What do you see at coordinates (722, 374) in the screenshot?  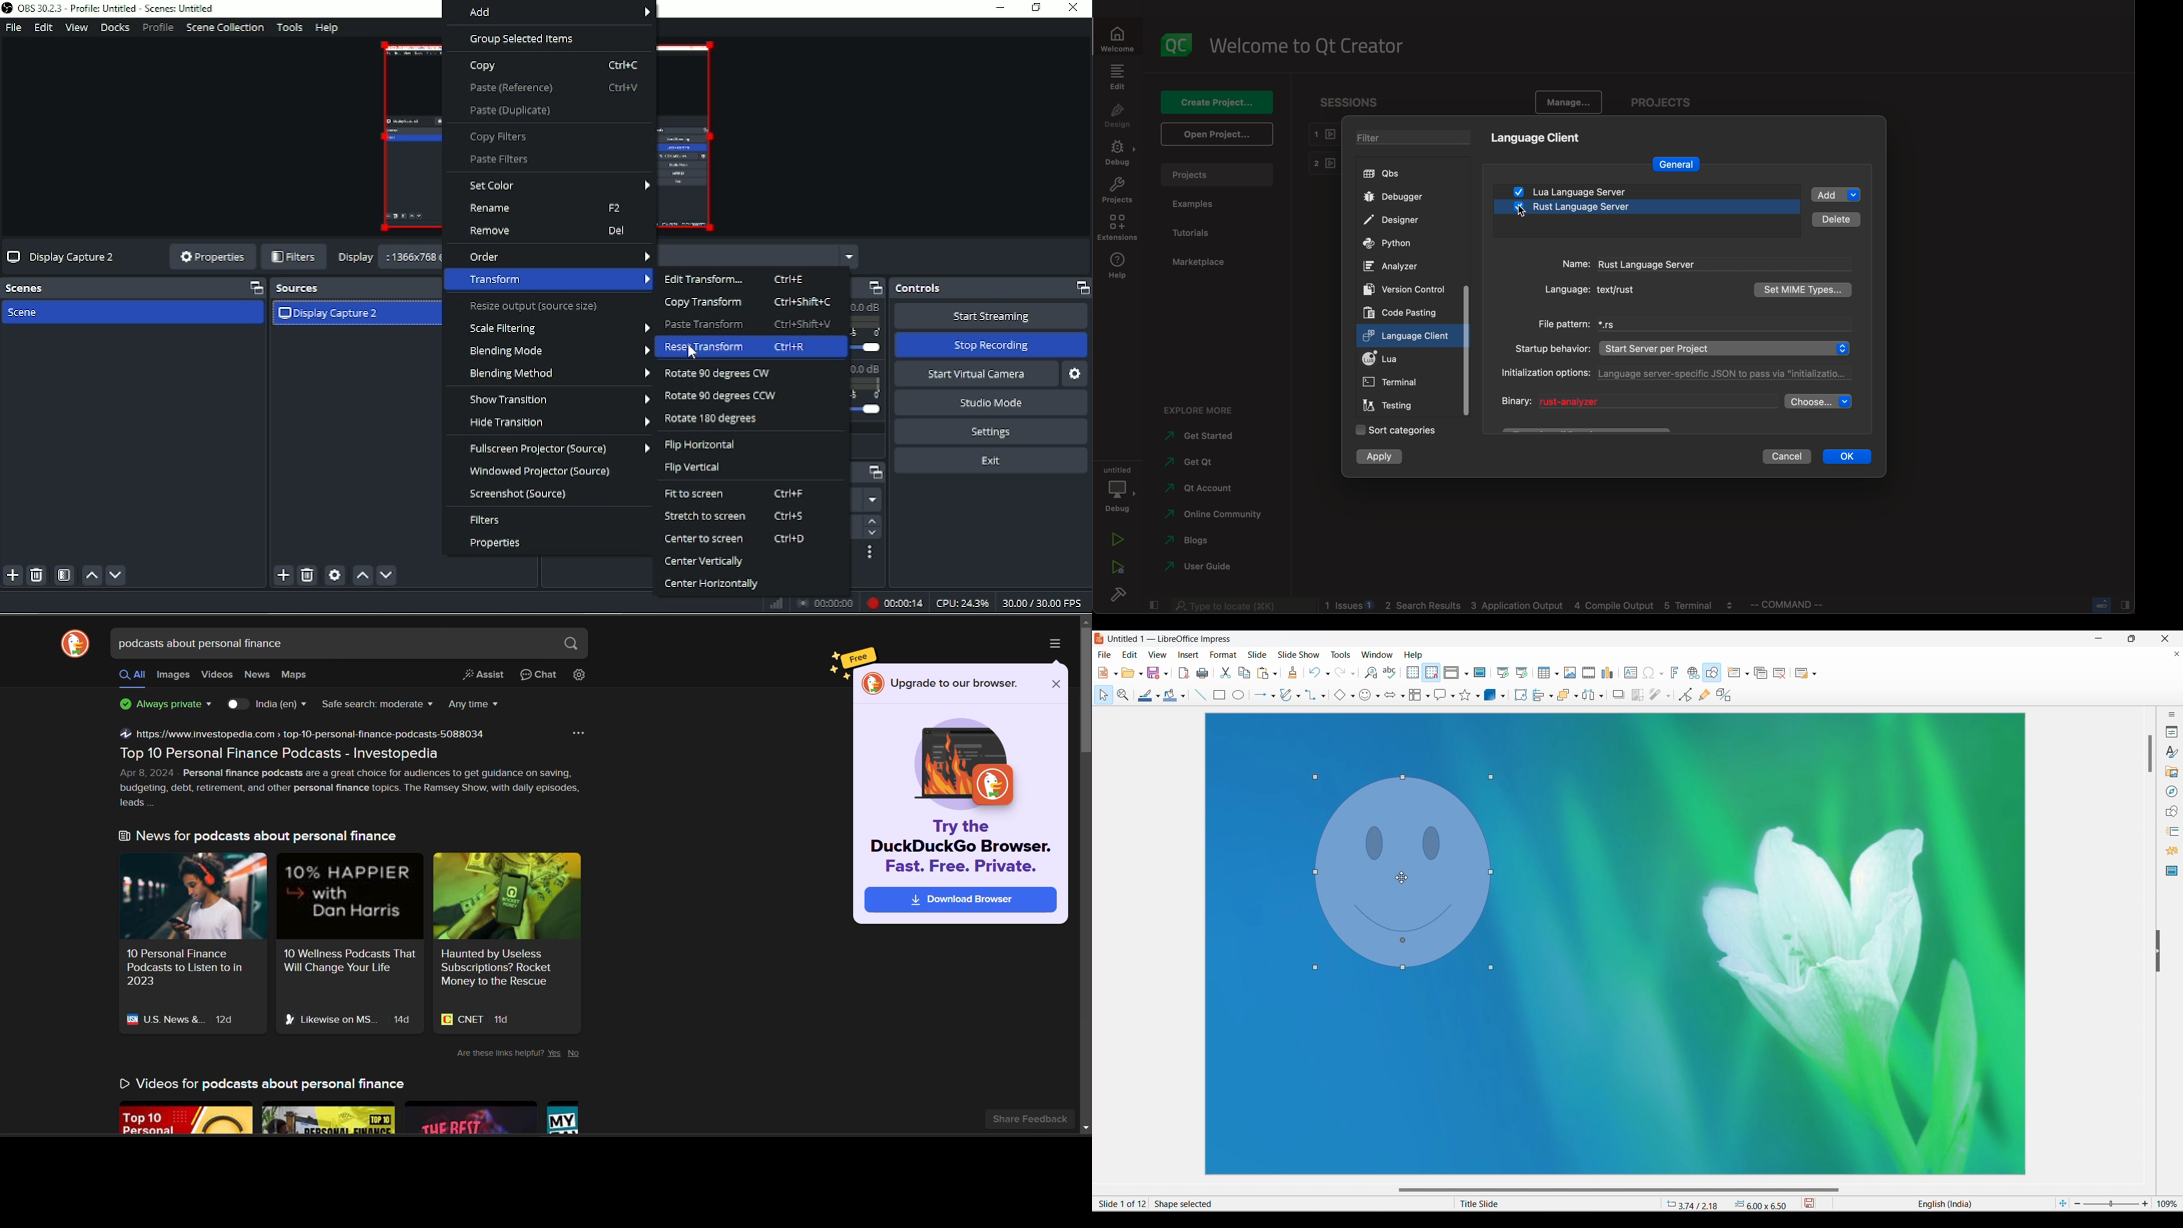 I see `Rotate 90 degress CW` at bounding box center [722, 374].